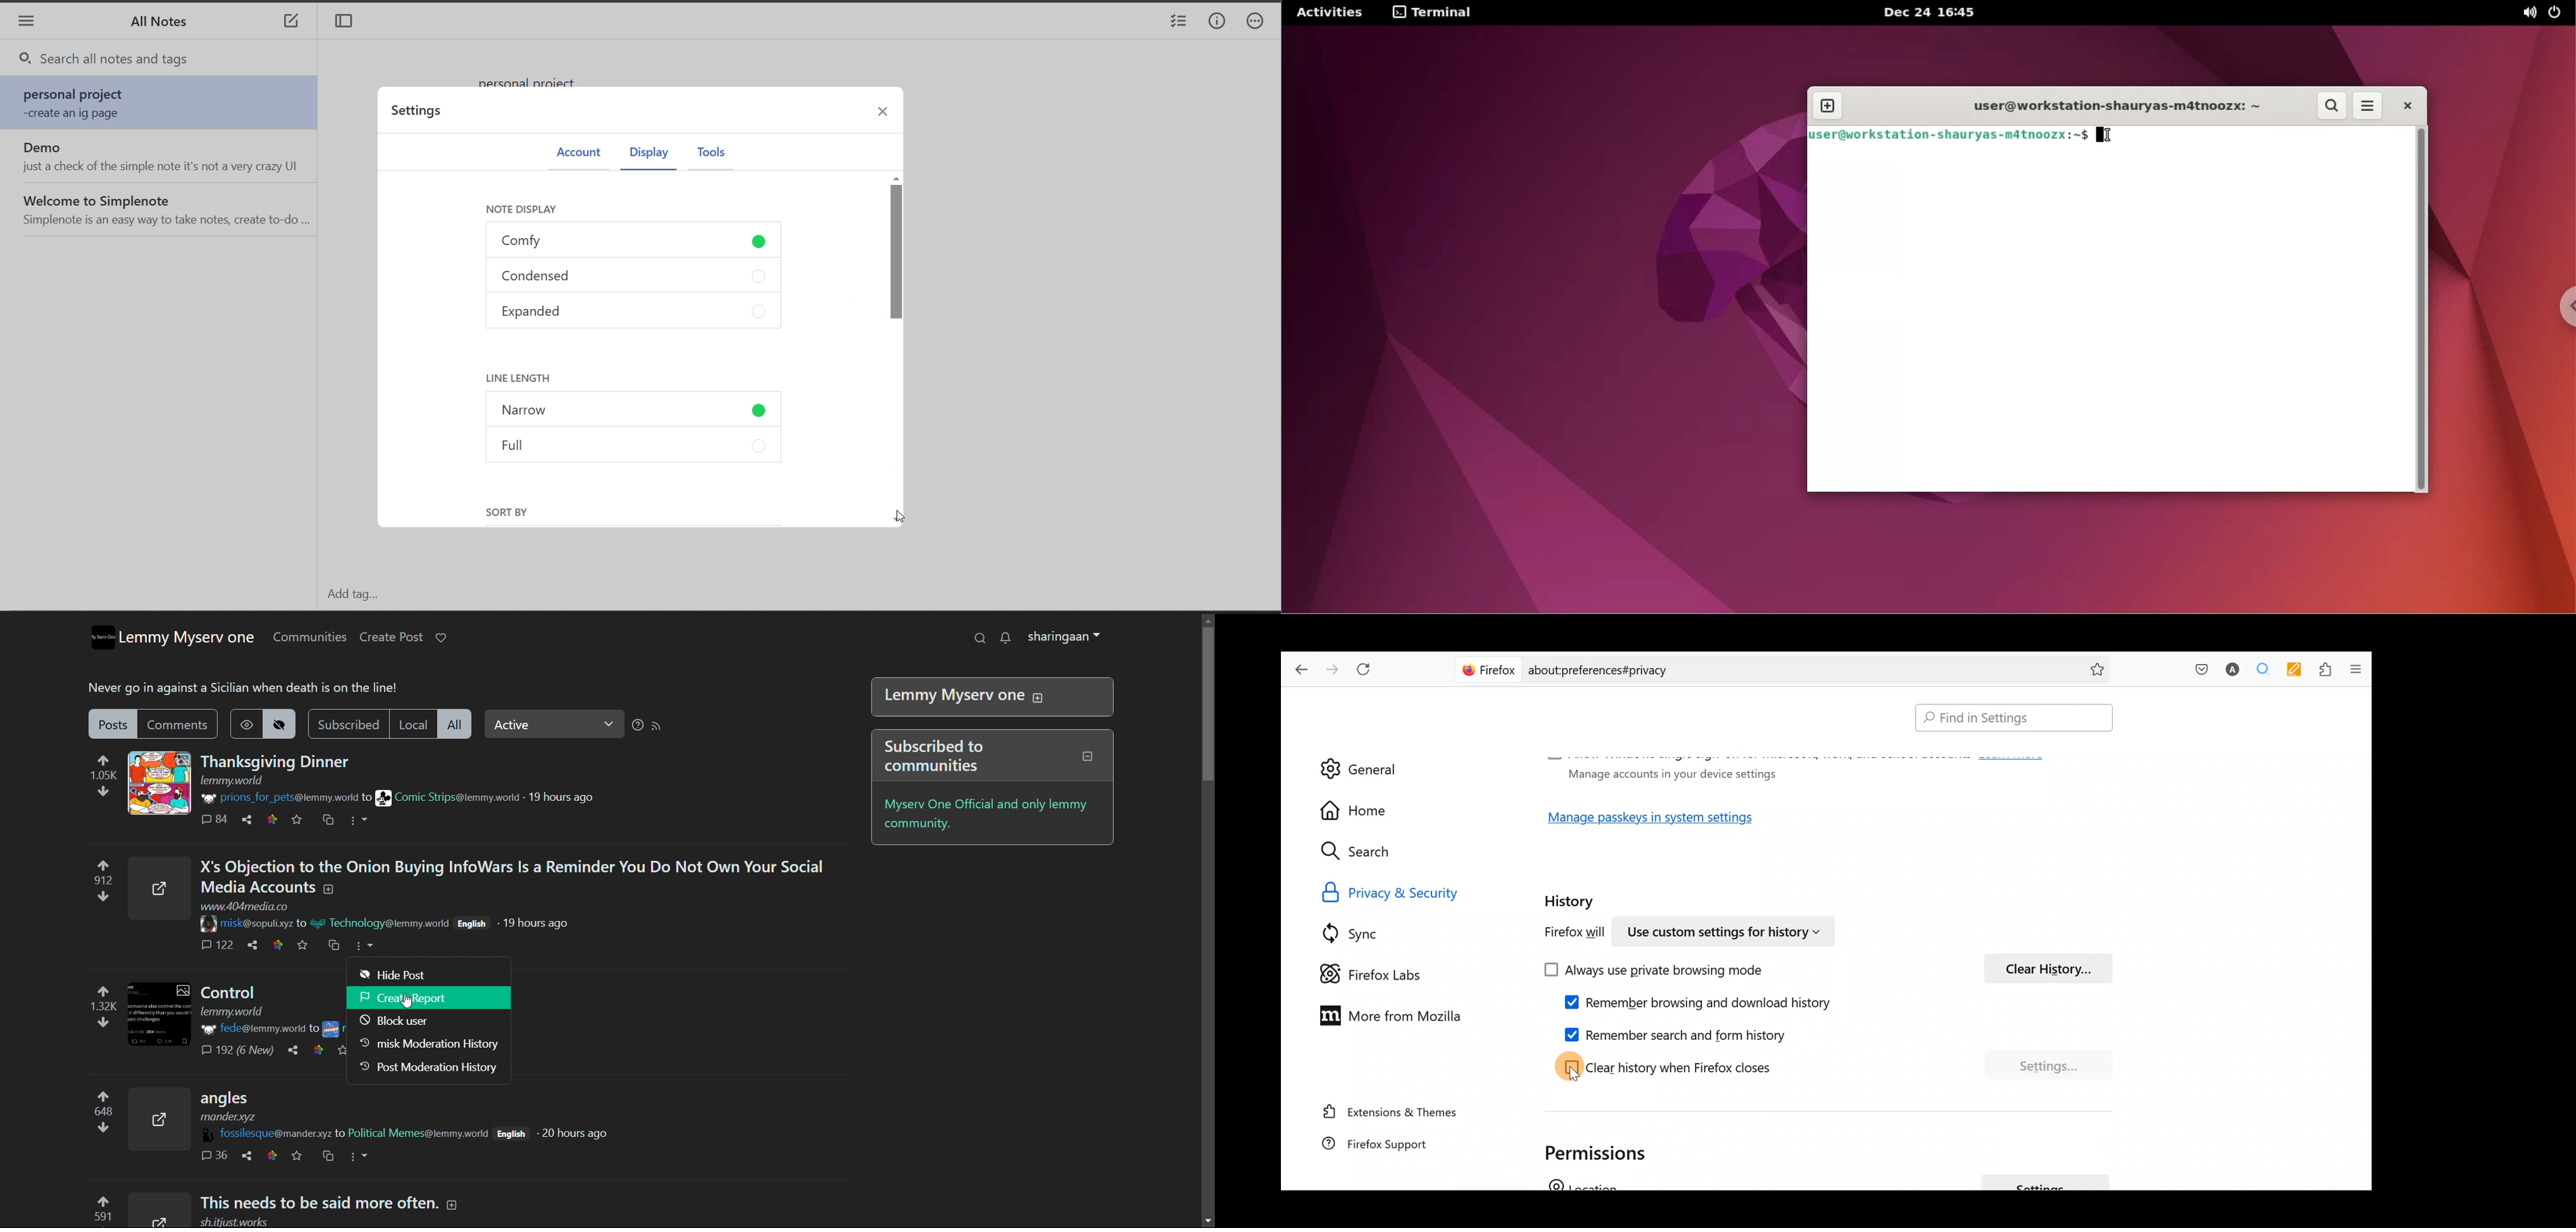 The width and height of the screenshot is (2576, 1232). What do you see at coordinates (647, 155) in the screenshot?
I see `display` at bounding box center [647, 155].